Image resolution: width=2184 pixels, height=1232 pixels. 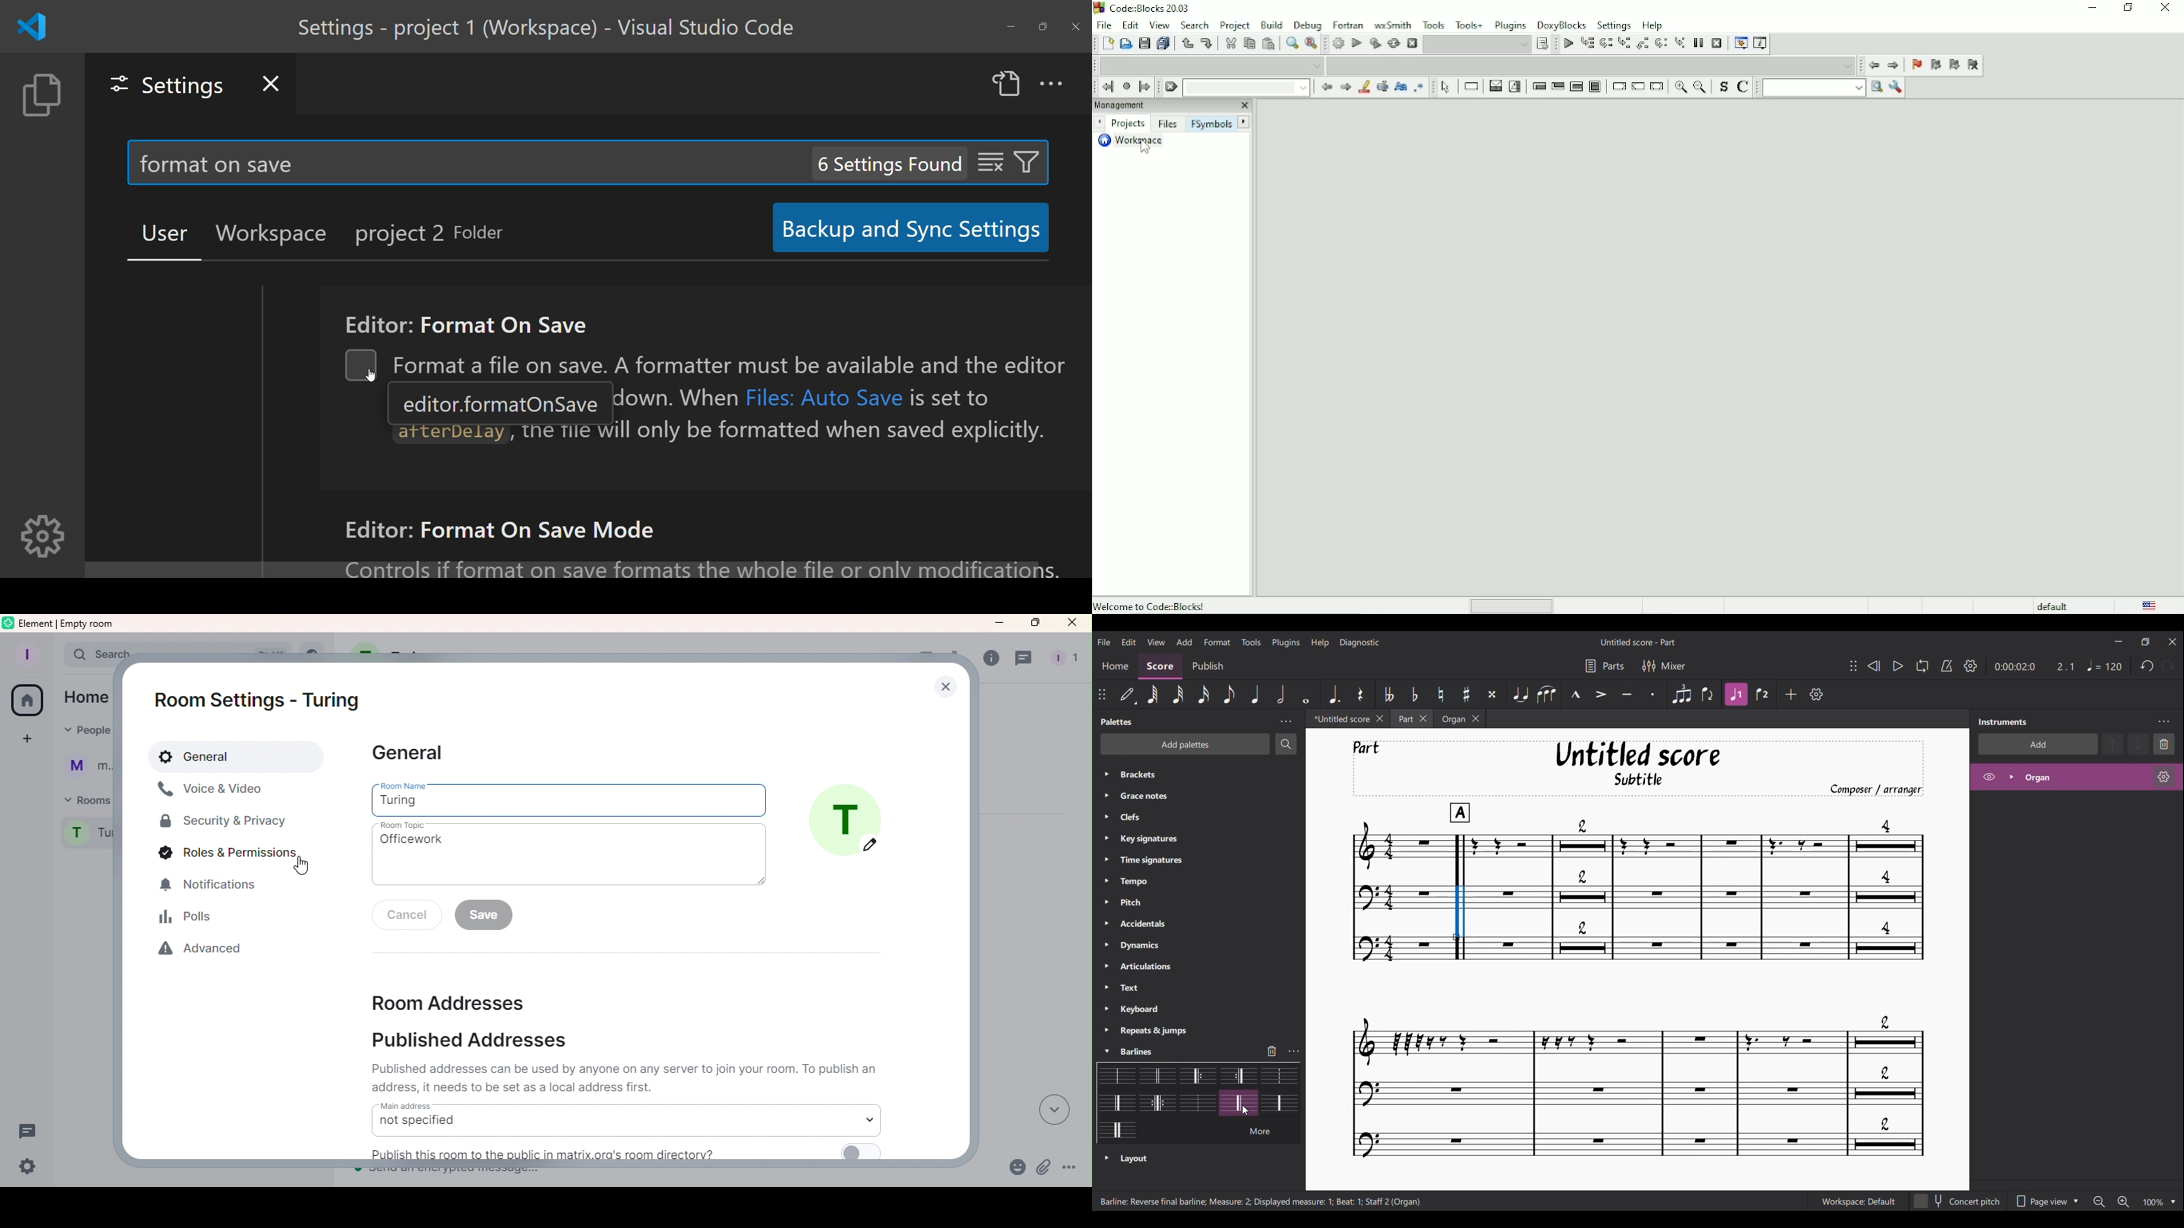 What do you see at coordinates (2091, 8) in the screenshot?
I see `Minimize` at bounding box center [2091, 8].